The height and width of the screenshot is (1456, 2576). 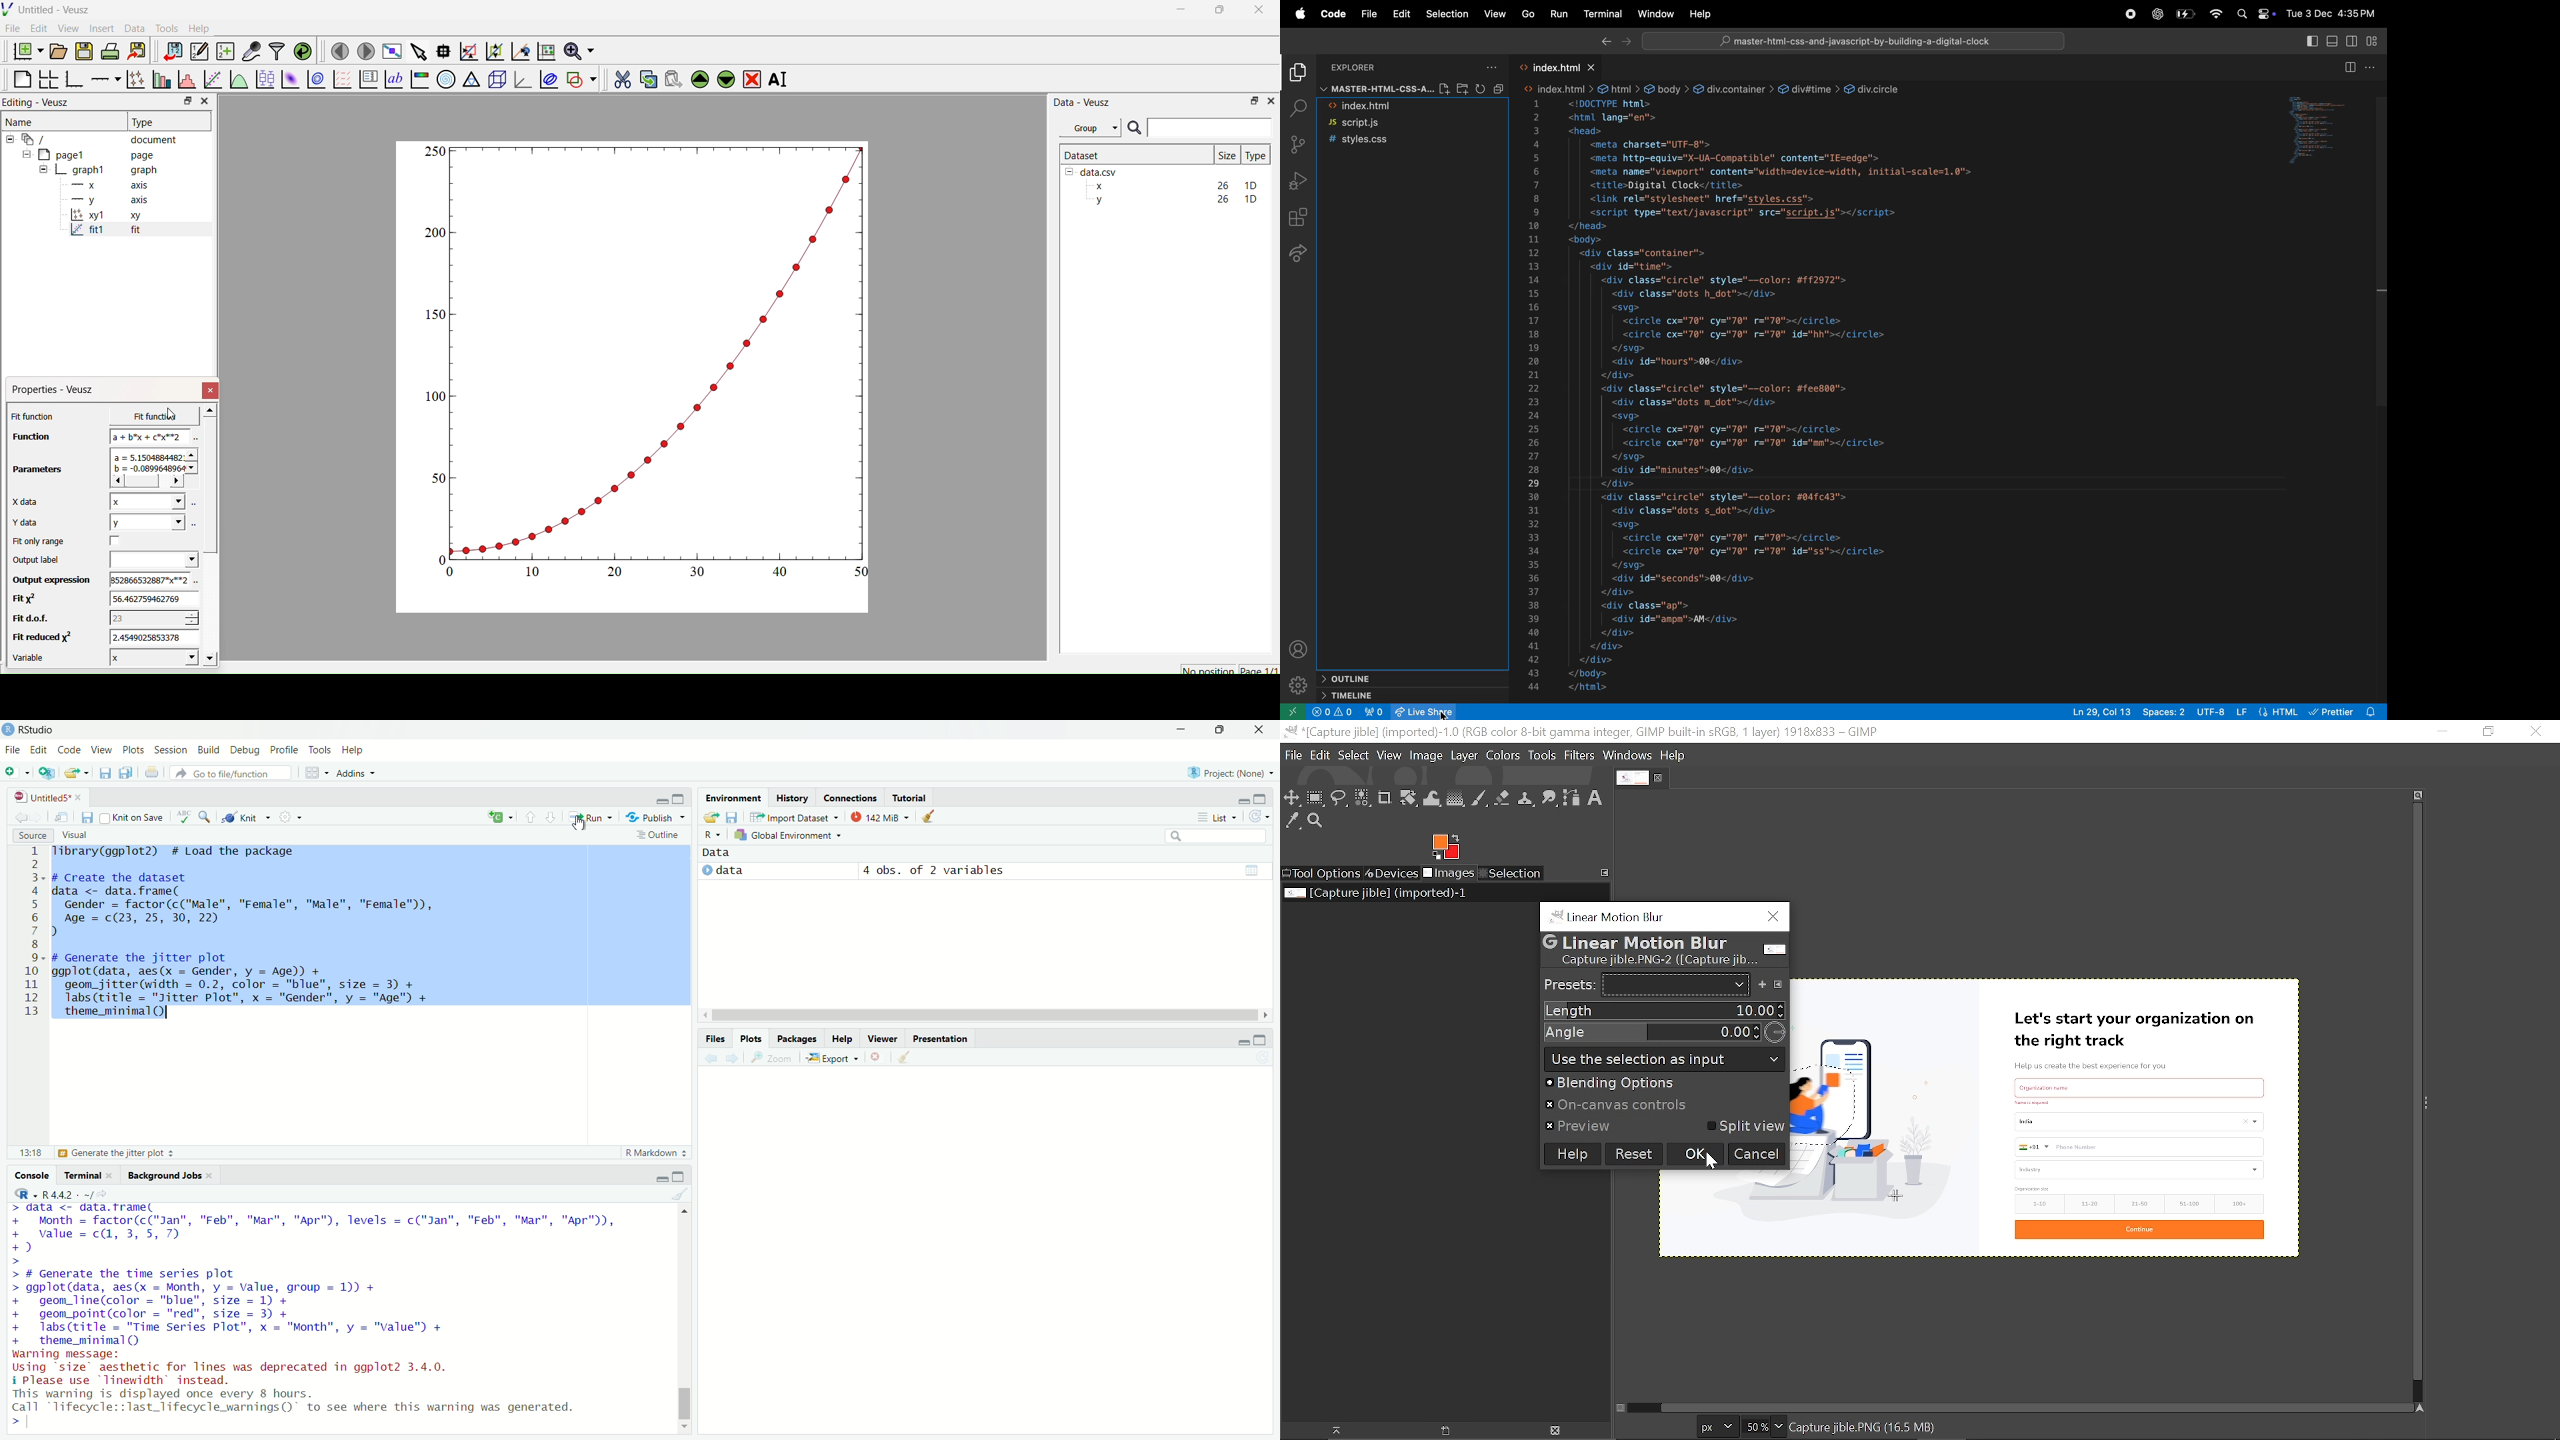 What do you see at coordinates (710, 817) in the screenshot?
I see `load workspace` at bounding box center [710, 817].